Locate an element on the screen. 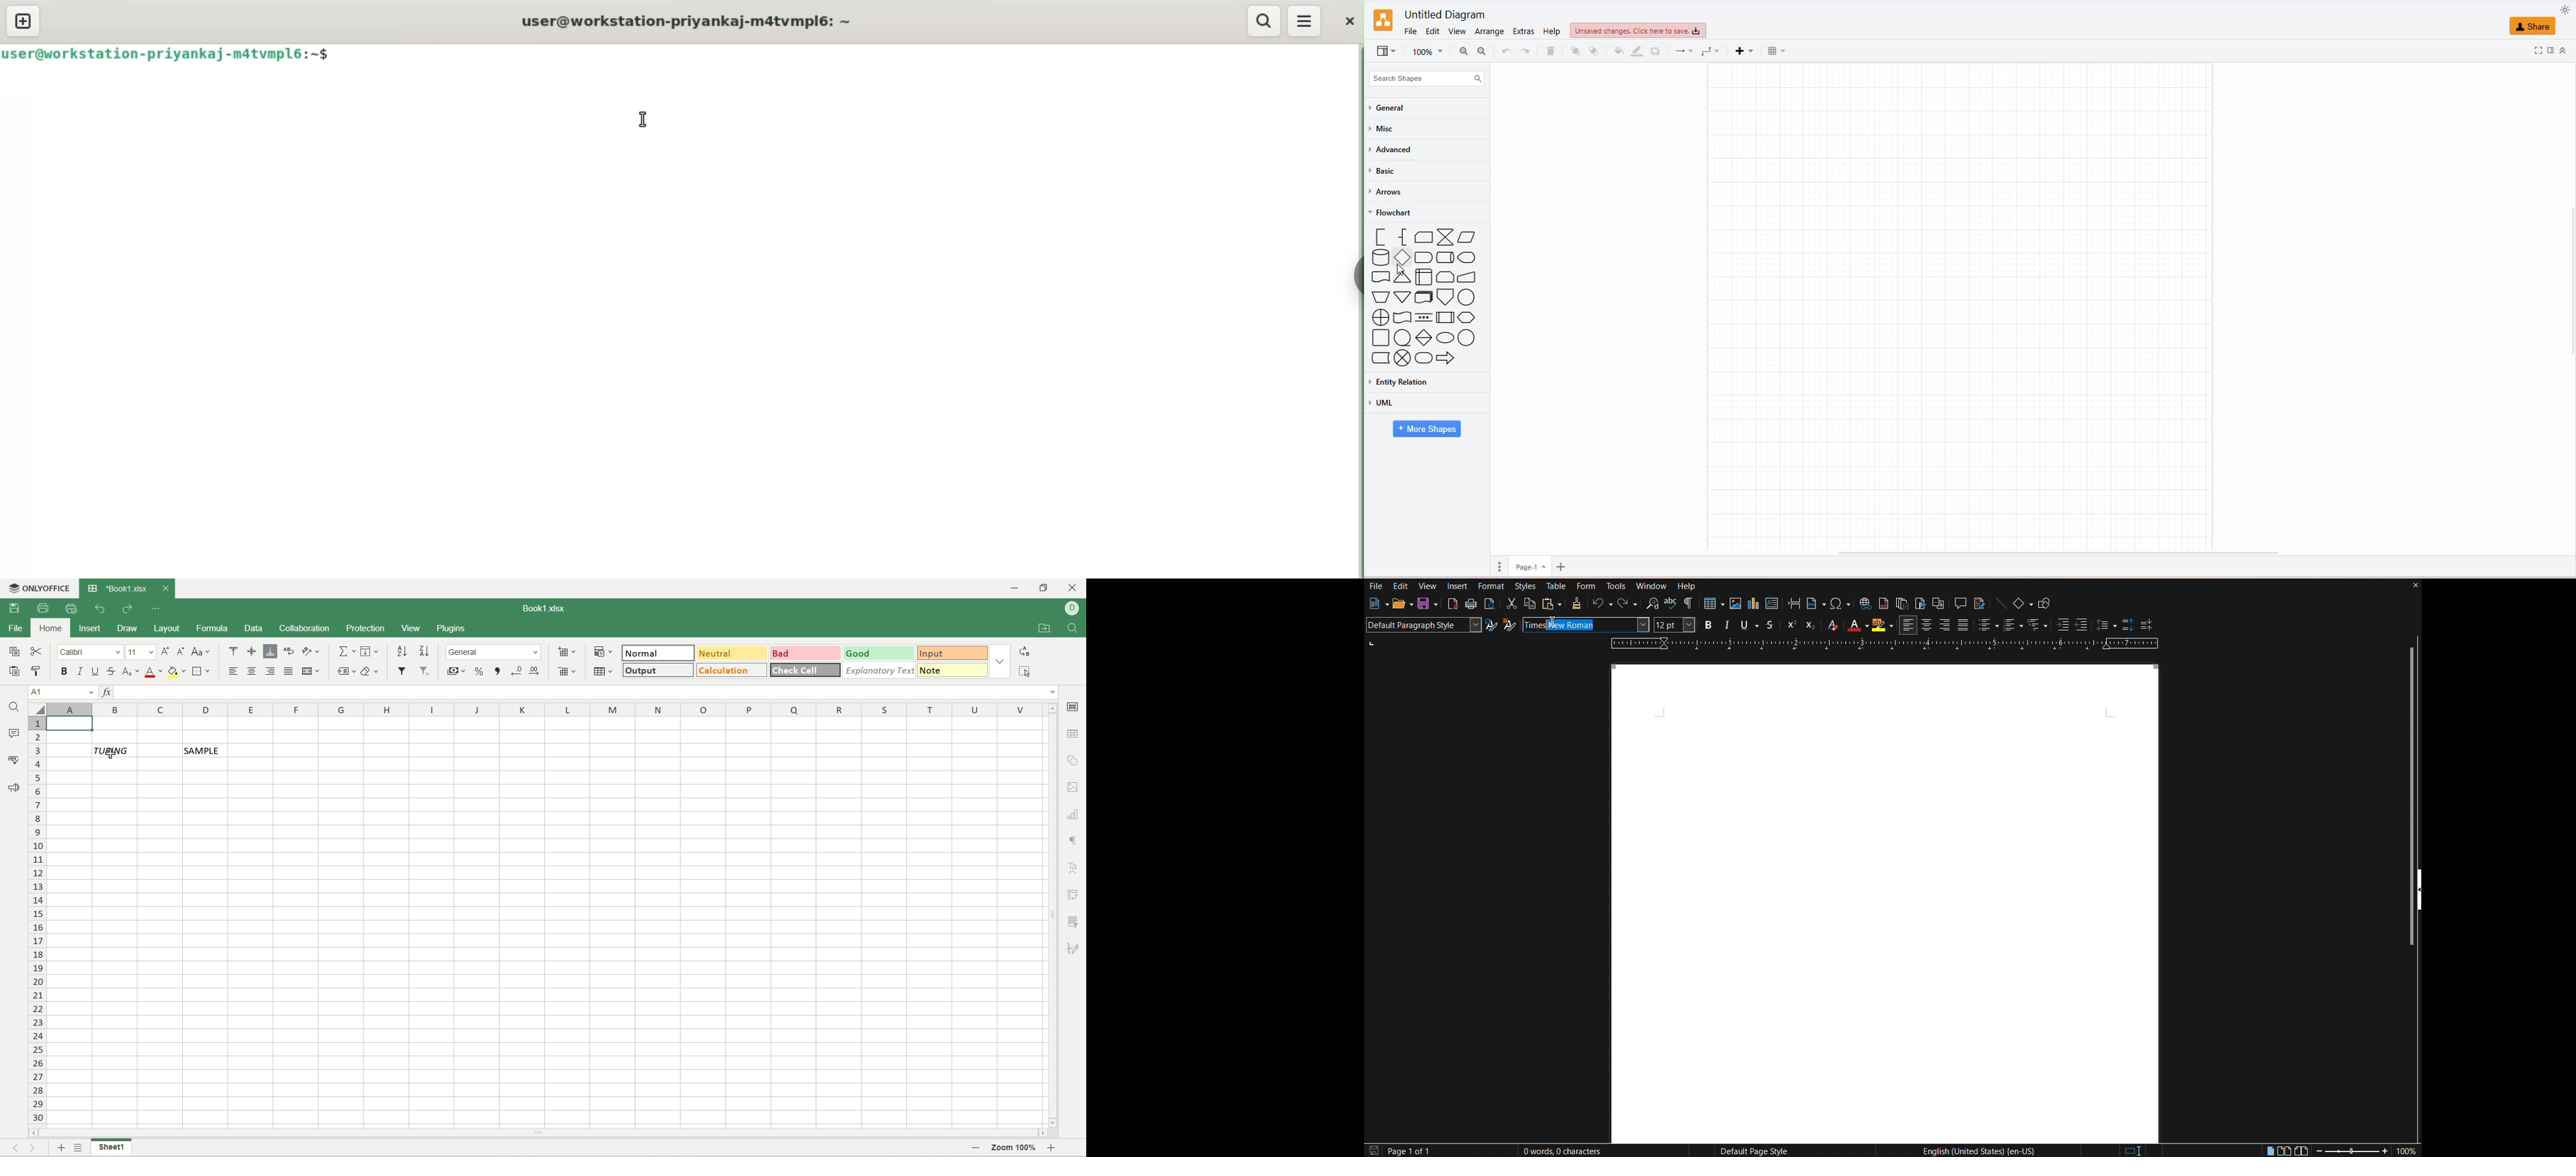  font size is located at coordinates (142, 652).